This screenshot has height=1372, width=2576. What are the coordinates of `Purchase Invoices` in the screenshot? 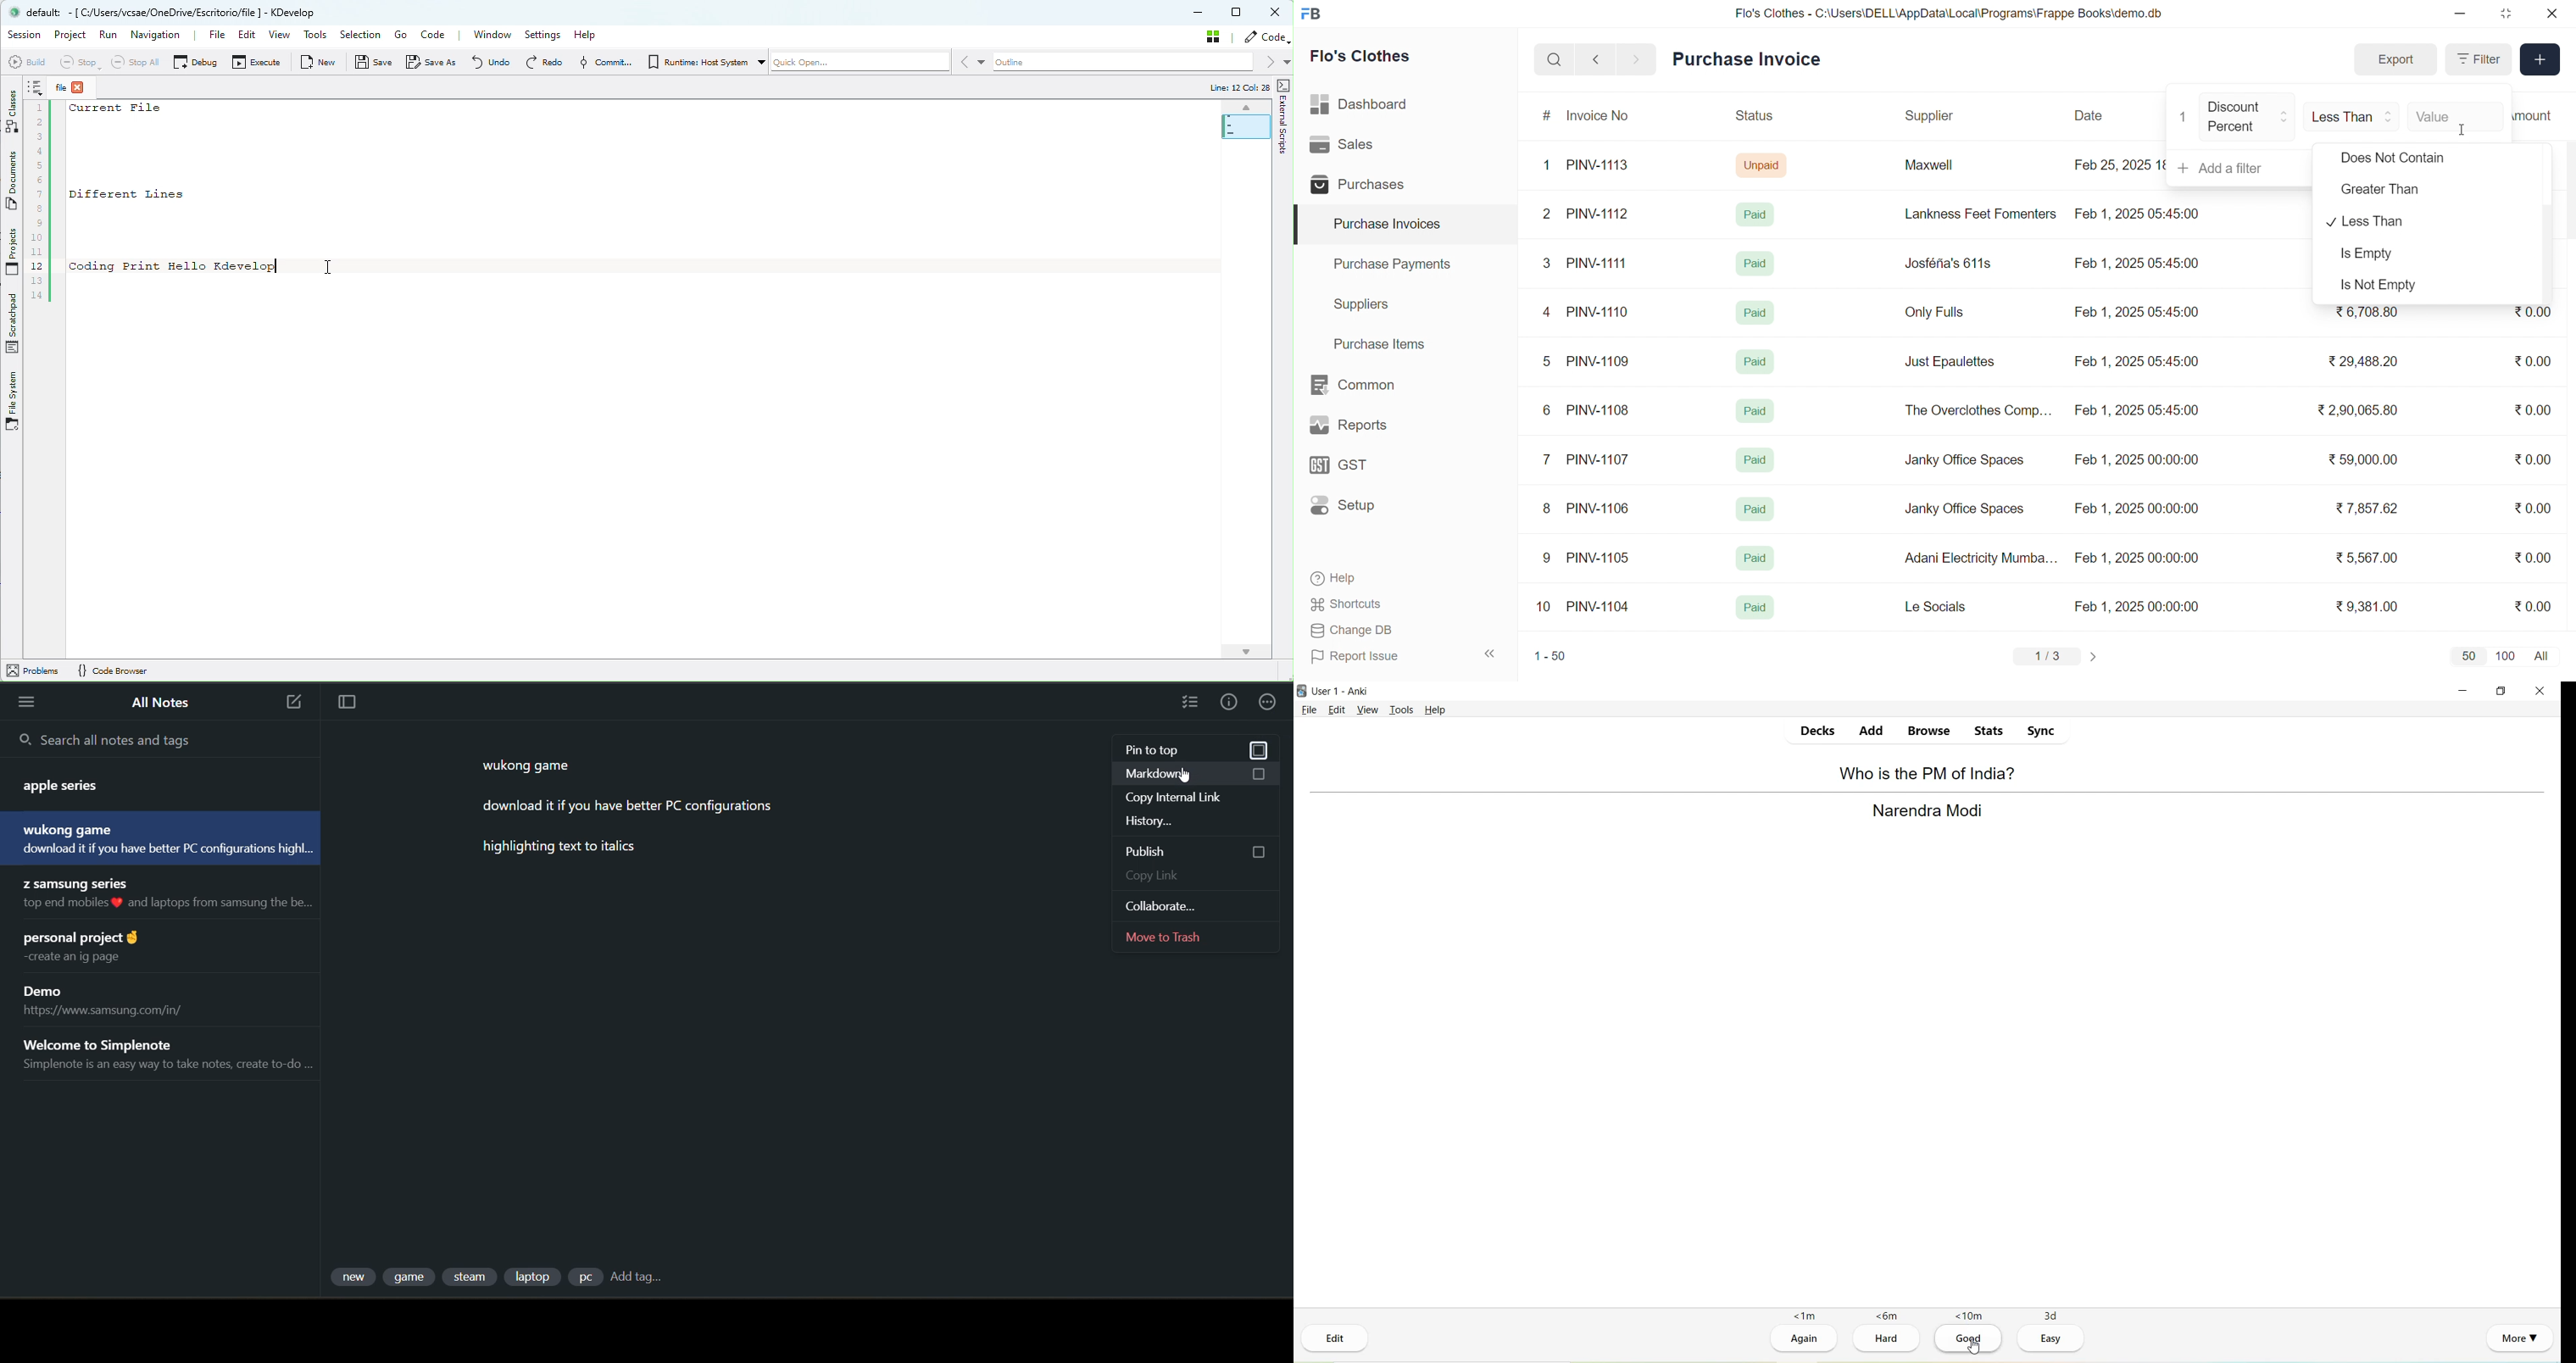 It's located at (1385, 224).